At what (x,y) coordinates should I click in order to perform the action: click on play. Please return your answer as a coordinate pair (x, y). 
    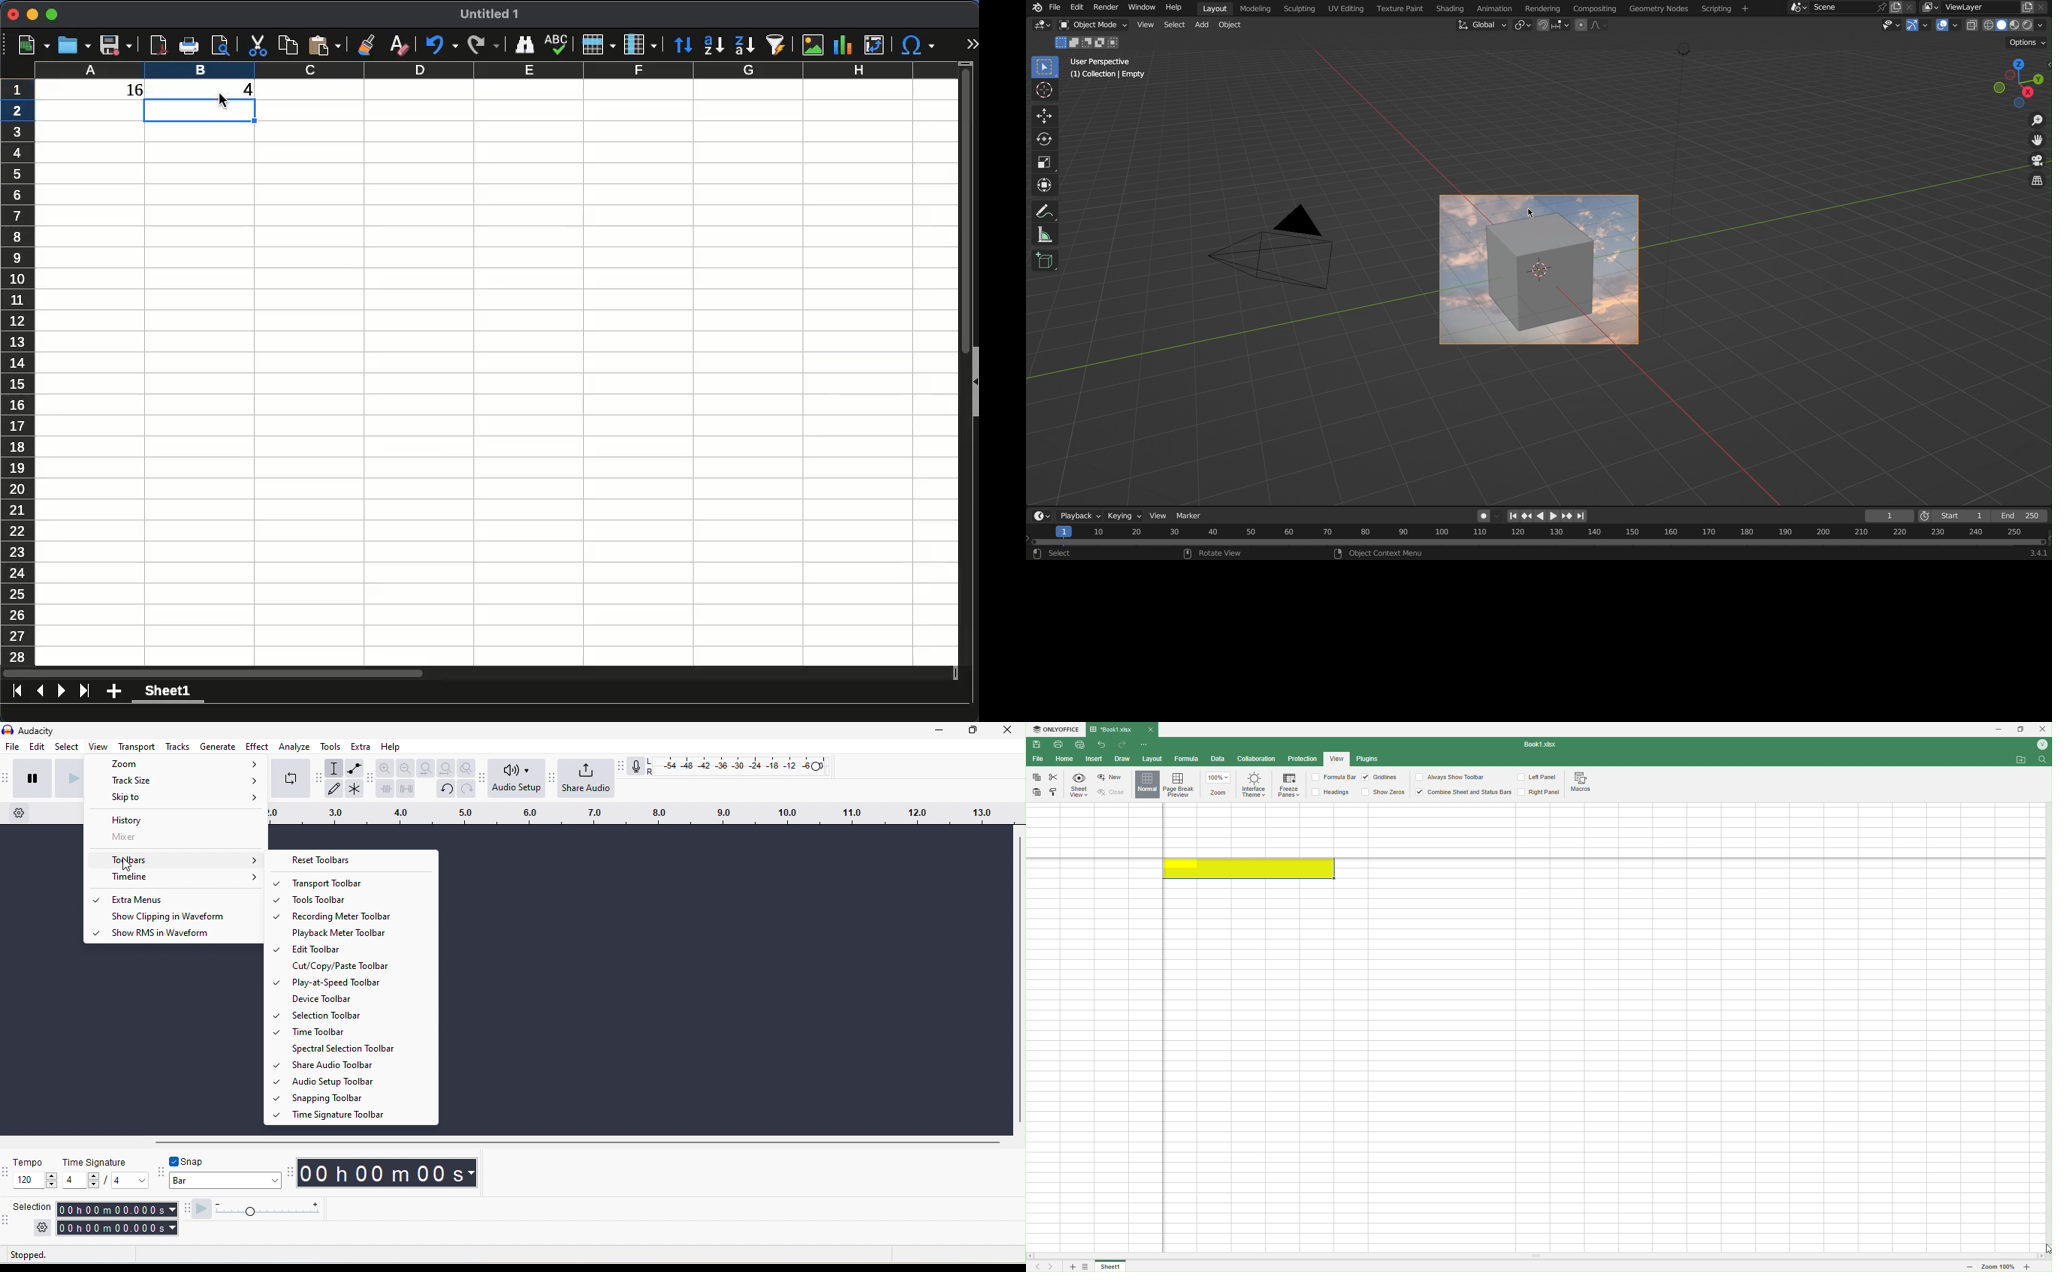
    Looking at the image, I should click on (68, 779).